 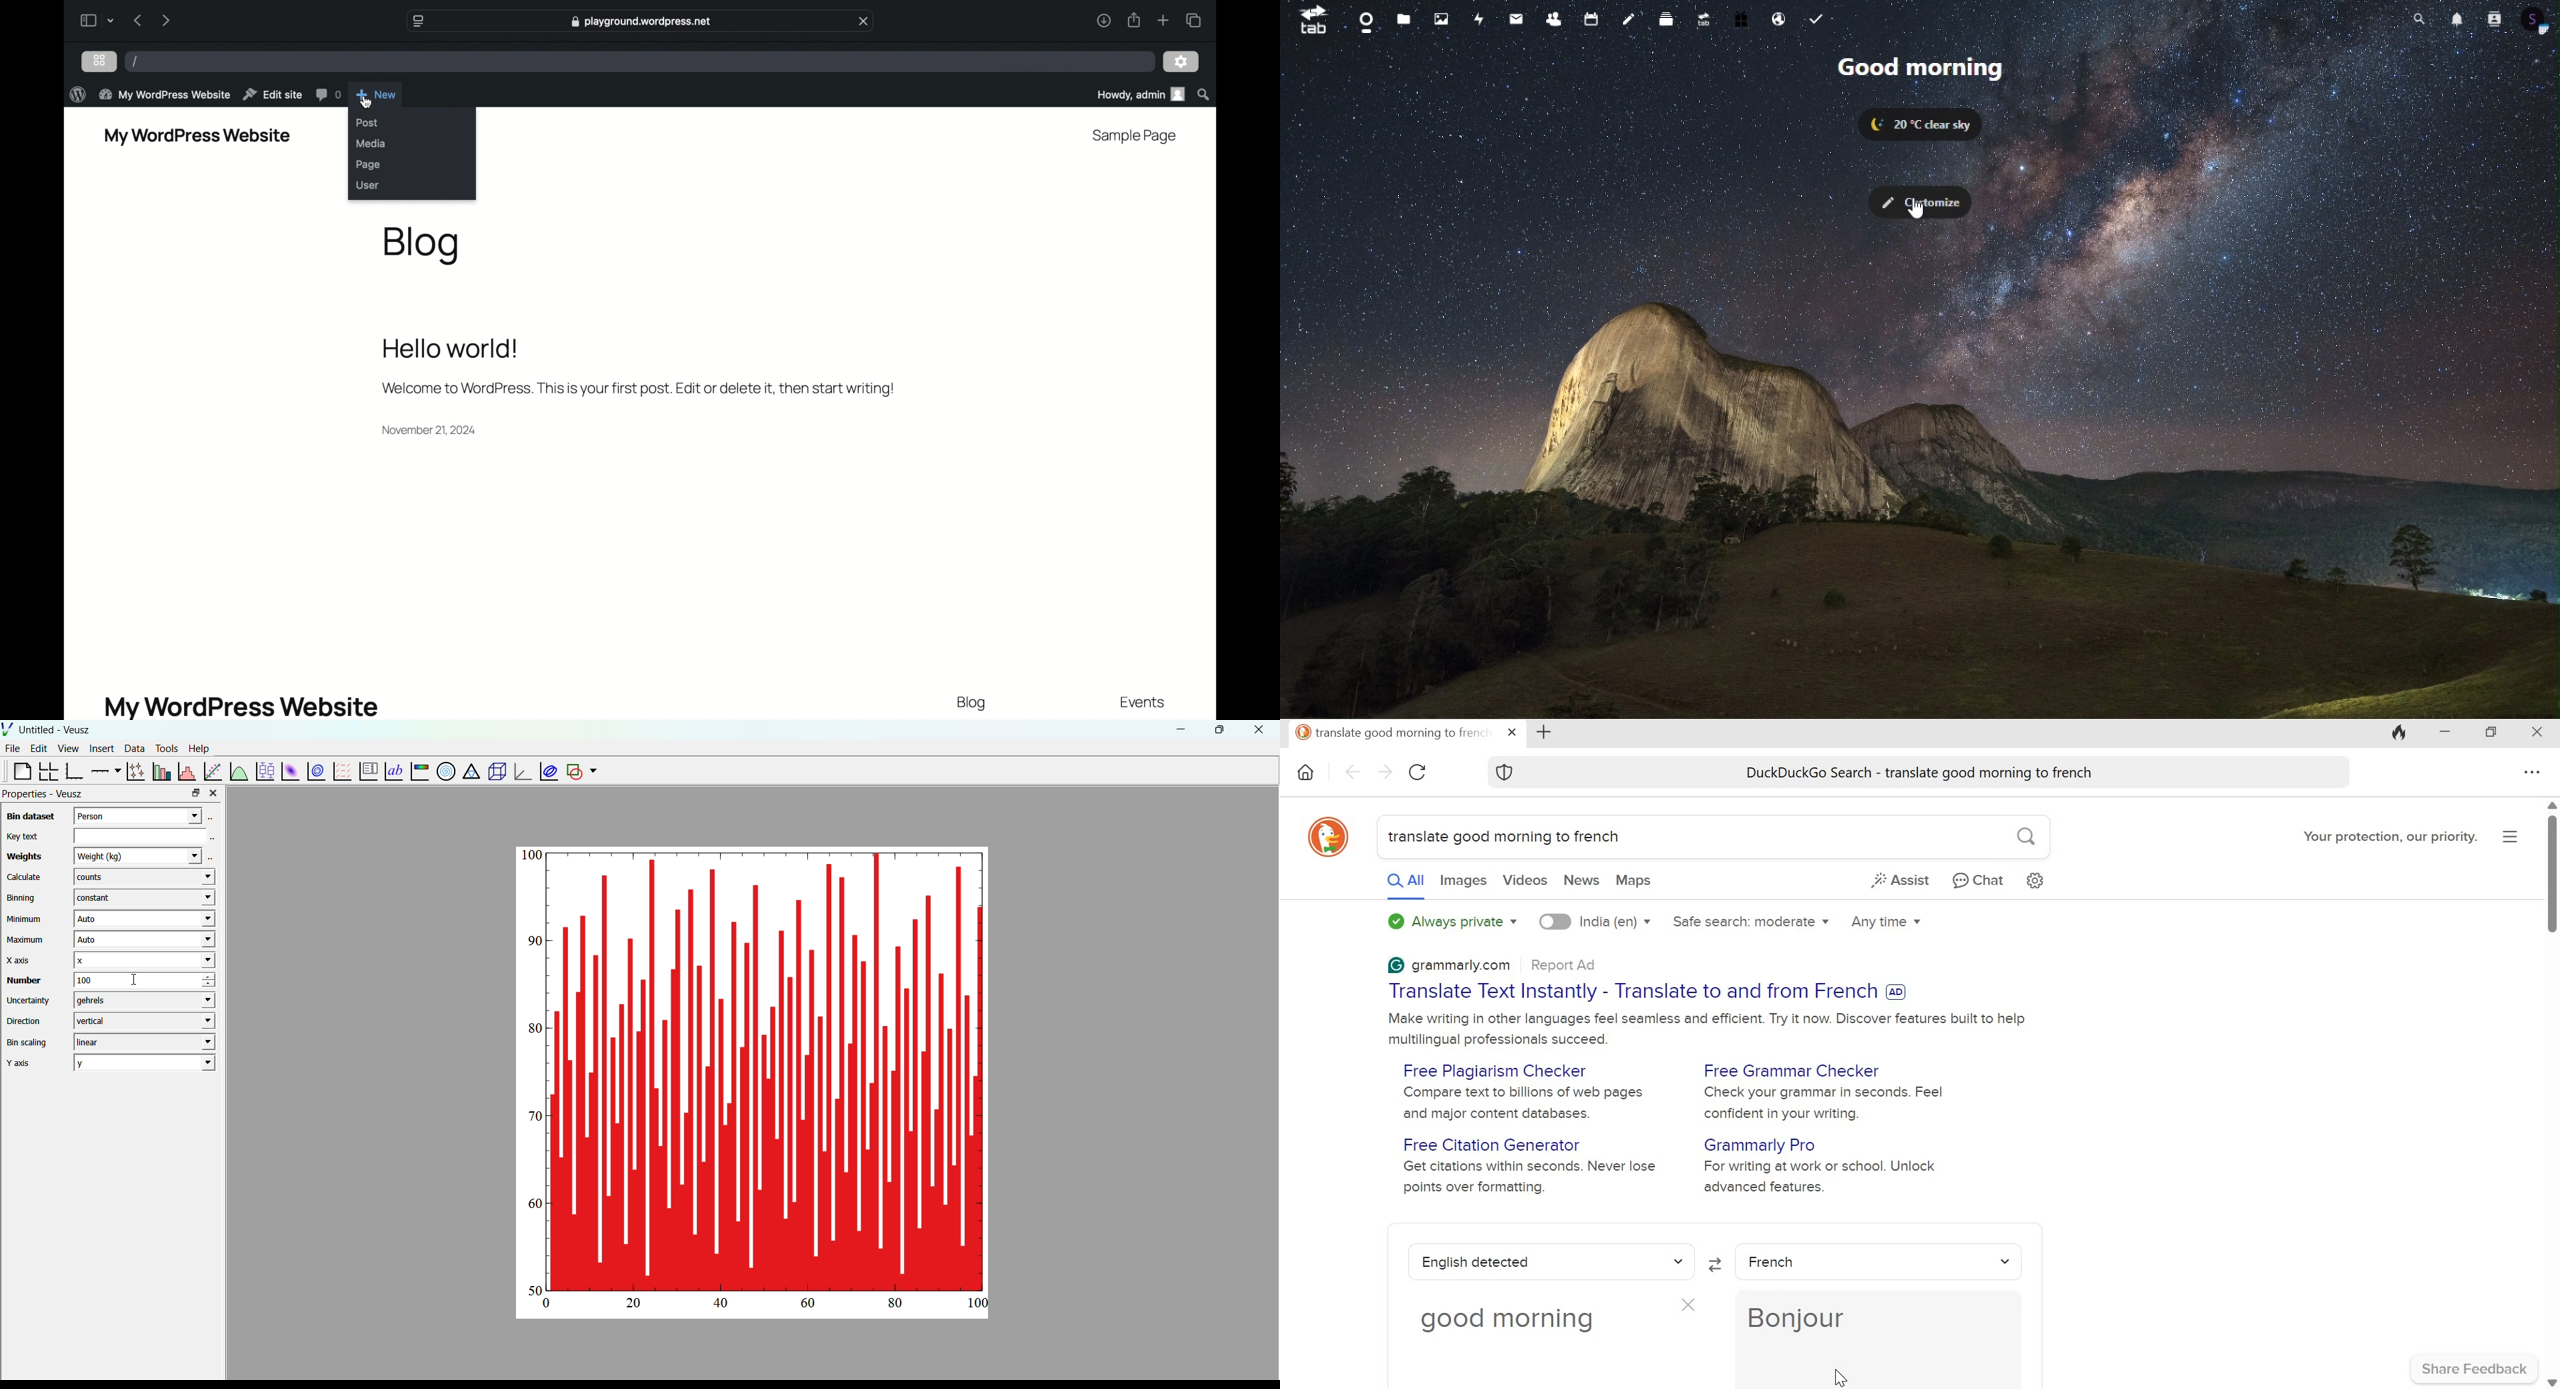 I want to click on my wordpress website, so click(x=241, y=706).